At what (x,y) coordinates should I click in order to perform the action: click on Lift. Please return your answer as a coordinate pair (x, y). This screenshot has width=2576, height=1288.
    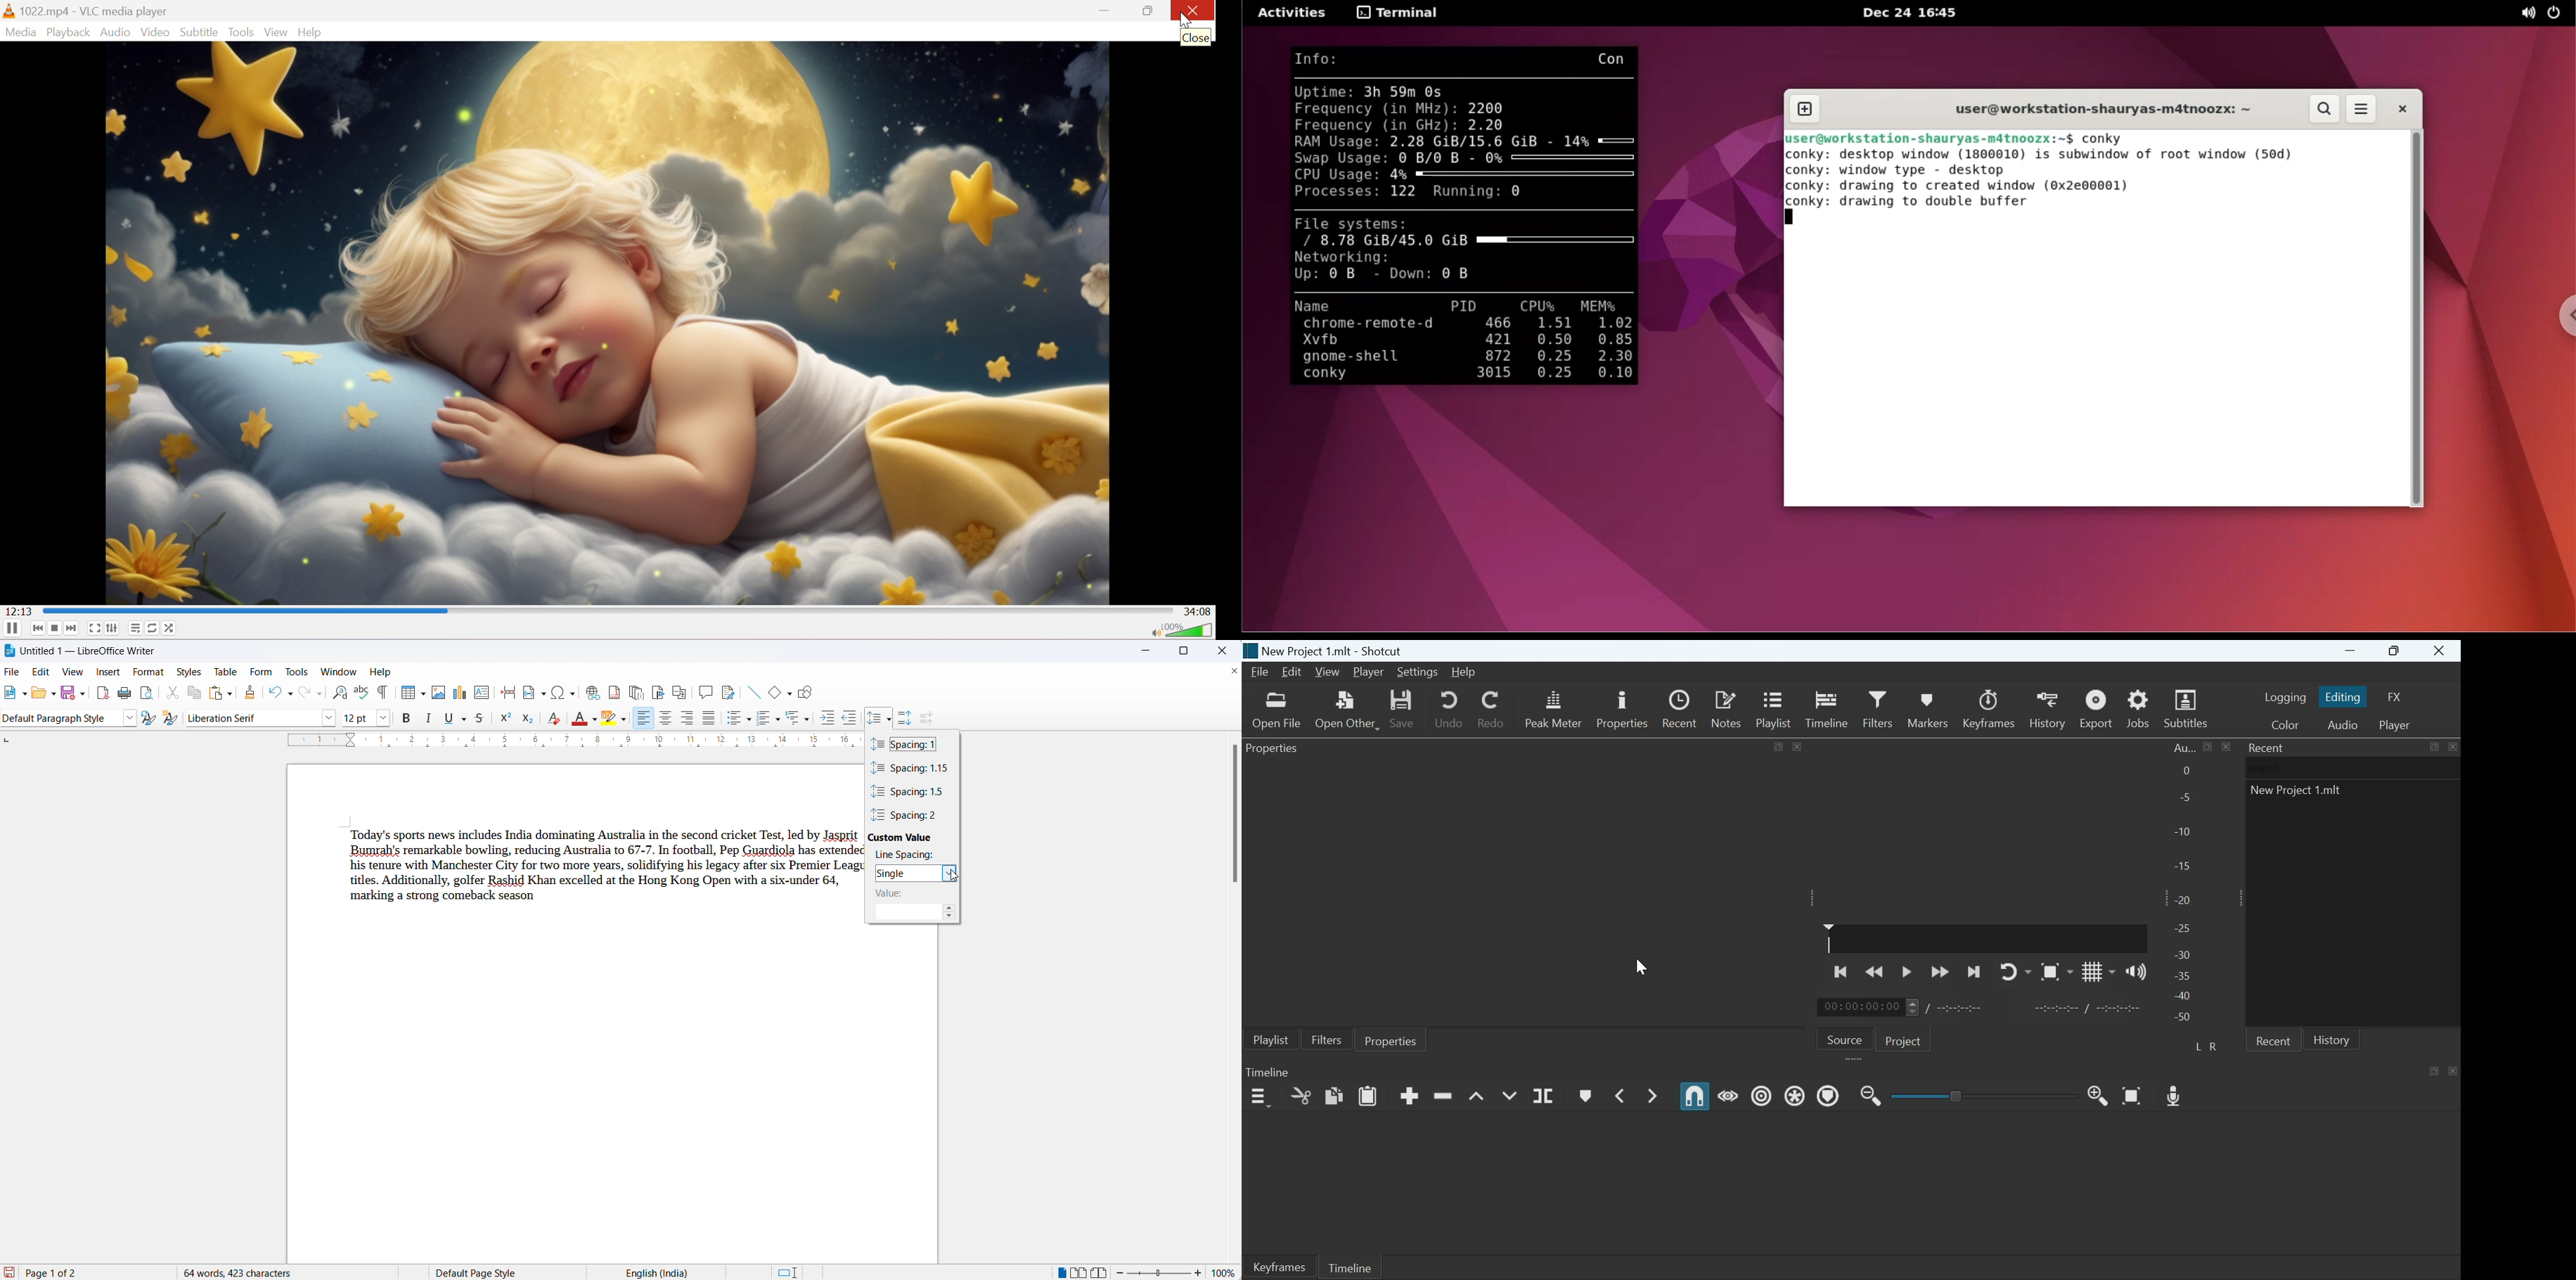
    Looking at the image, I should click on (1477, 1097).